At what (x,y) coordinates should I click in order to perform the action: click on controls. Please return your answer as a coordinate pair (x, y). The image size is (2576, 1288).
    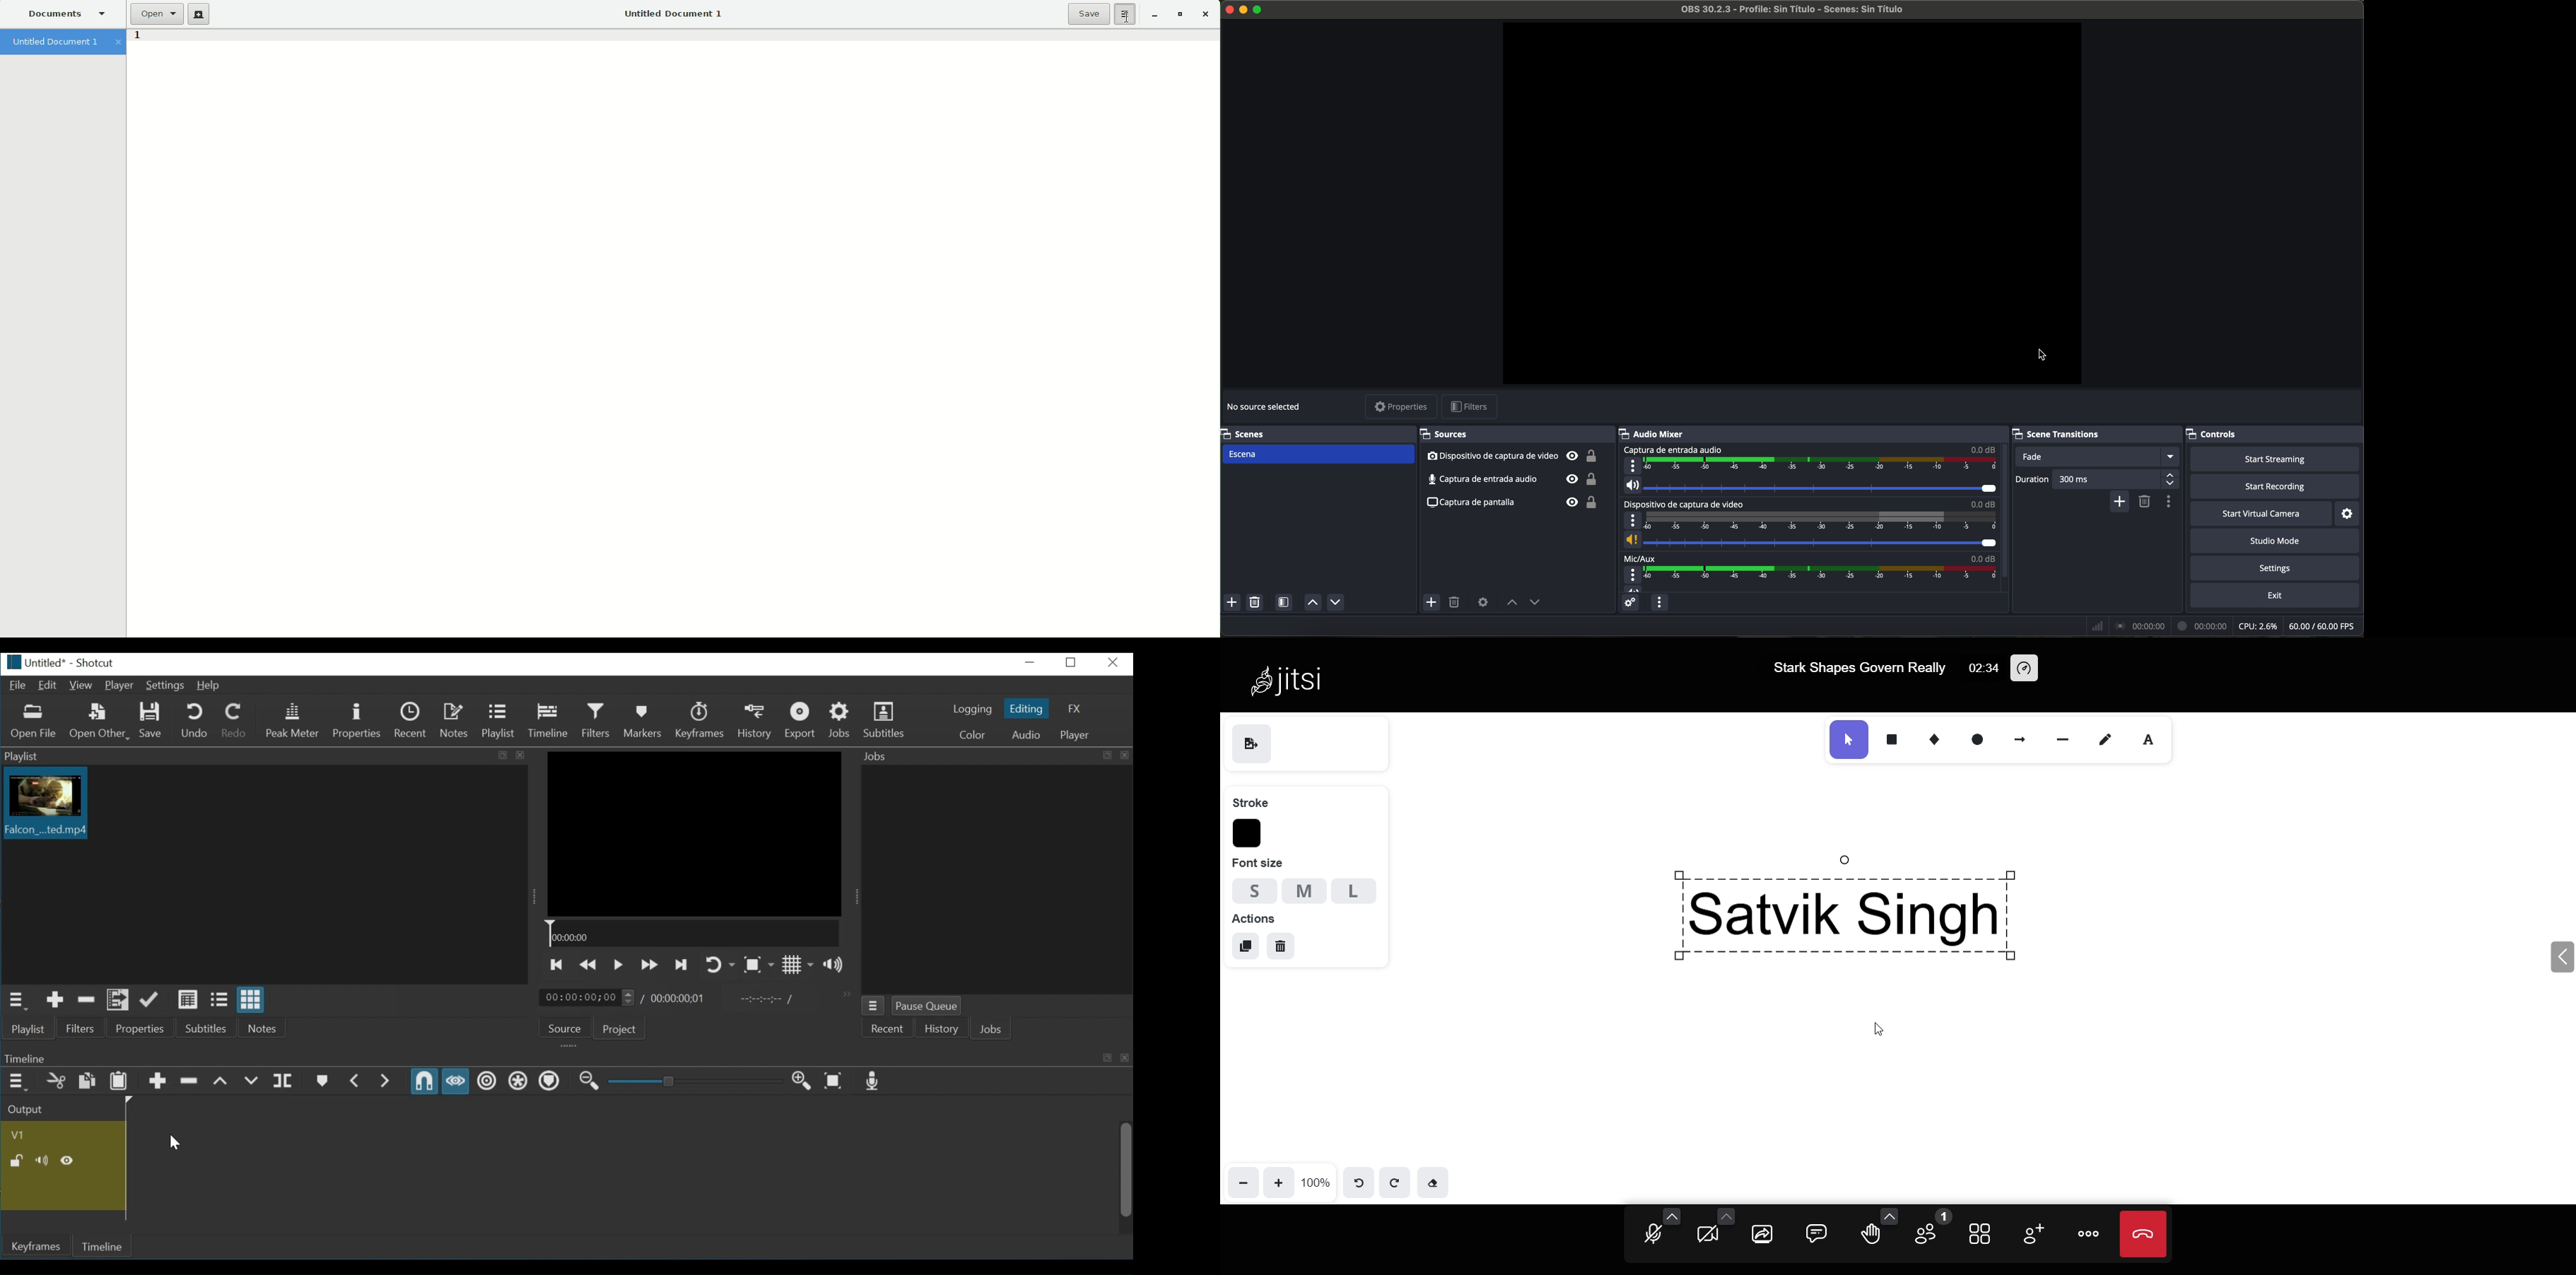
    Looking at the image, I should click on (2275, 435).